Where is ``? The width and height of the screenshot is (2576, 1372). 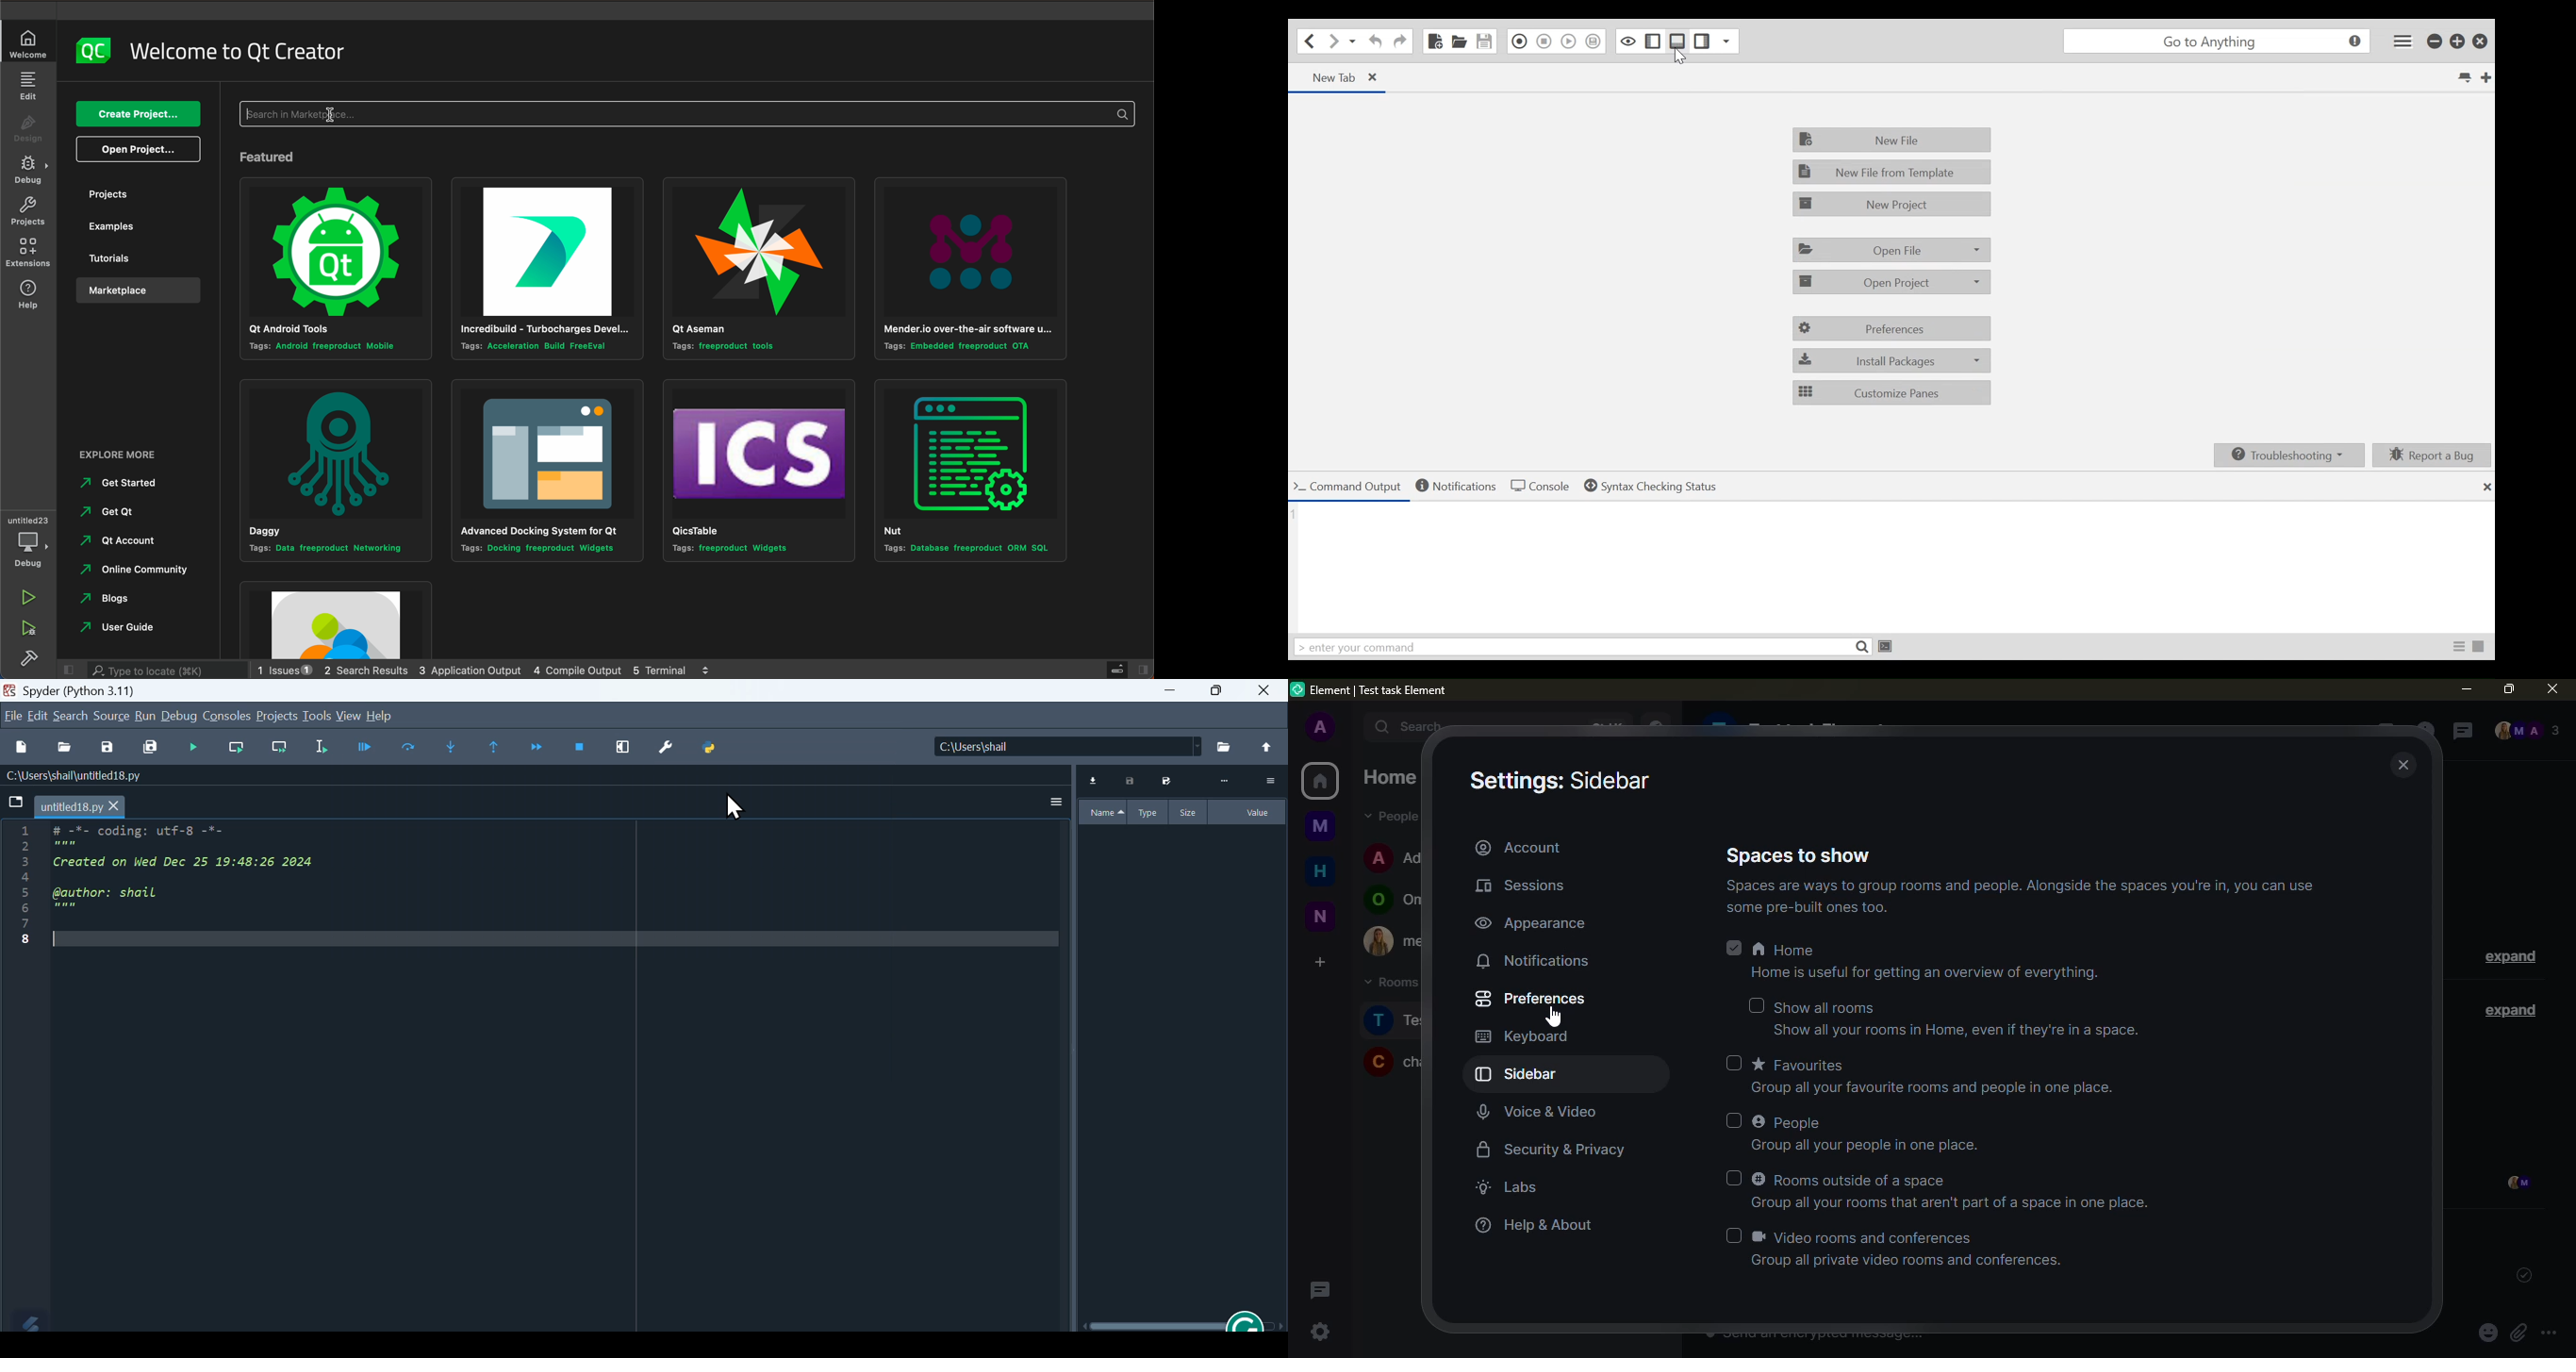
 is located at coordinates (123, 454).